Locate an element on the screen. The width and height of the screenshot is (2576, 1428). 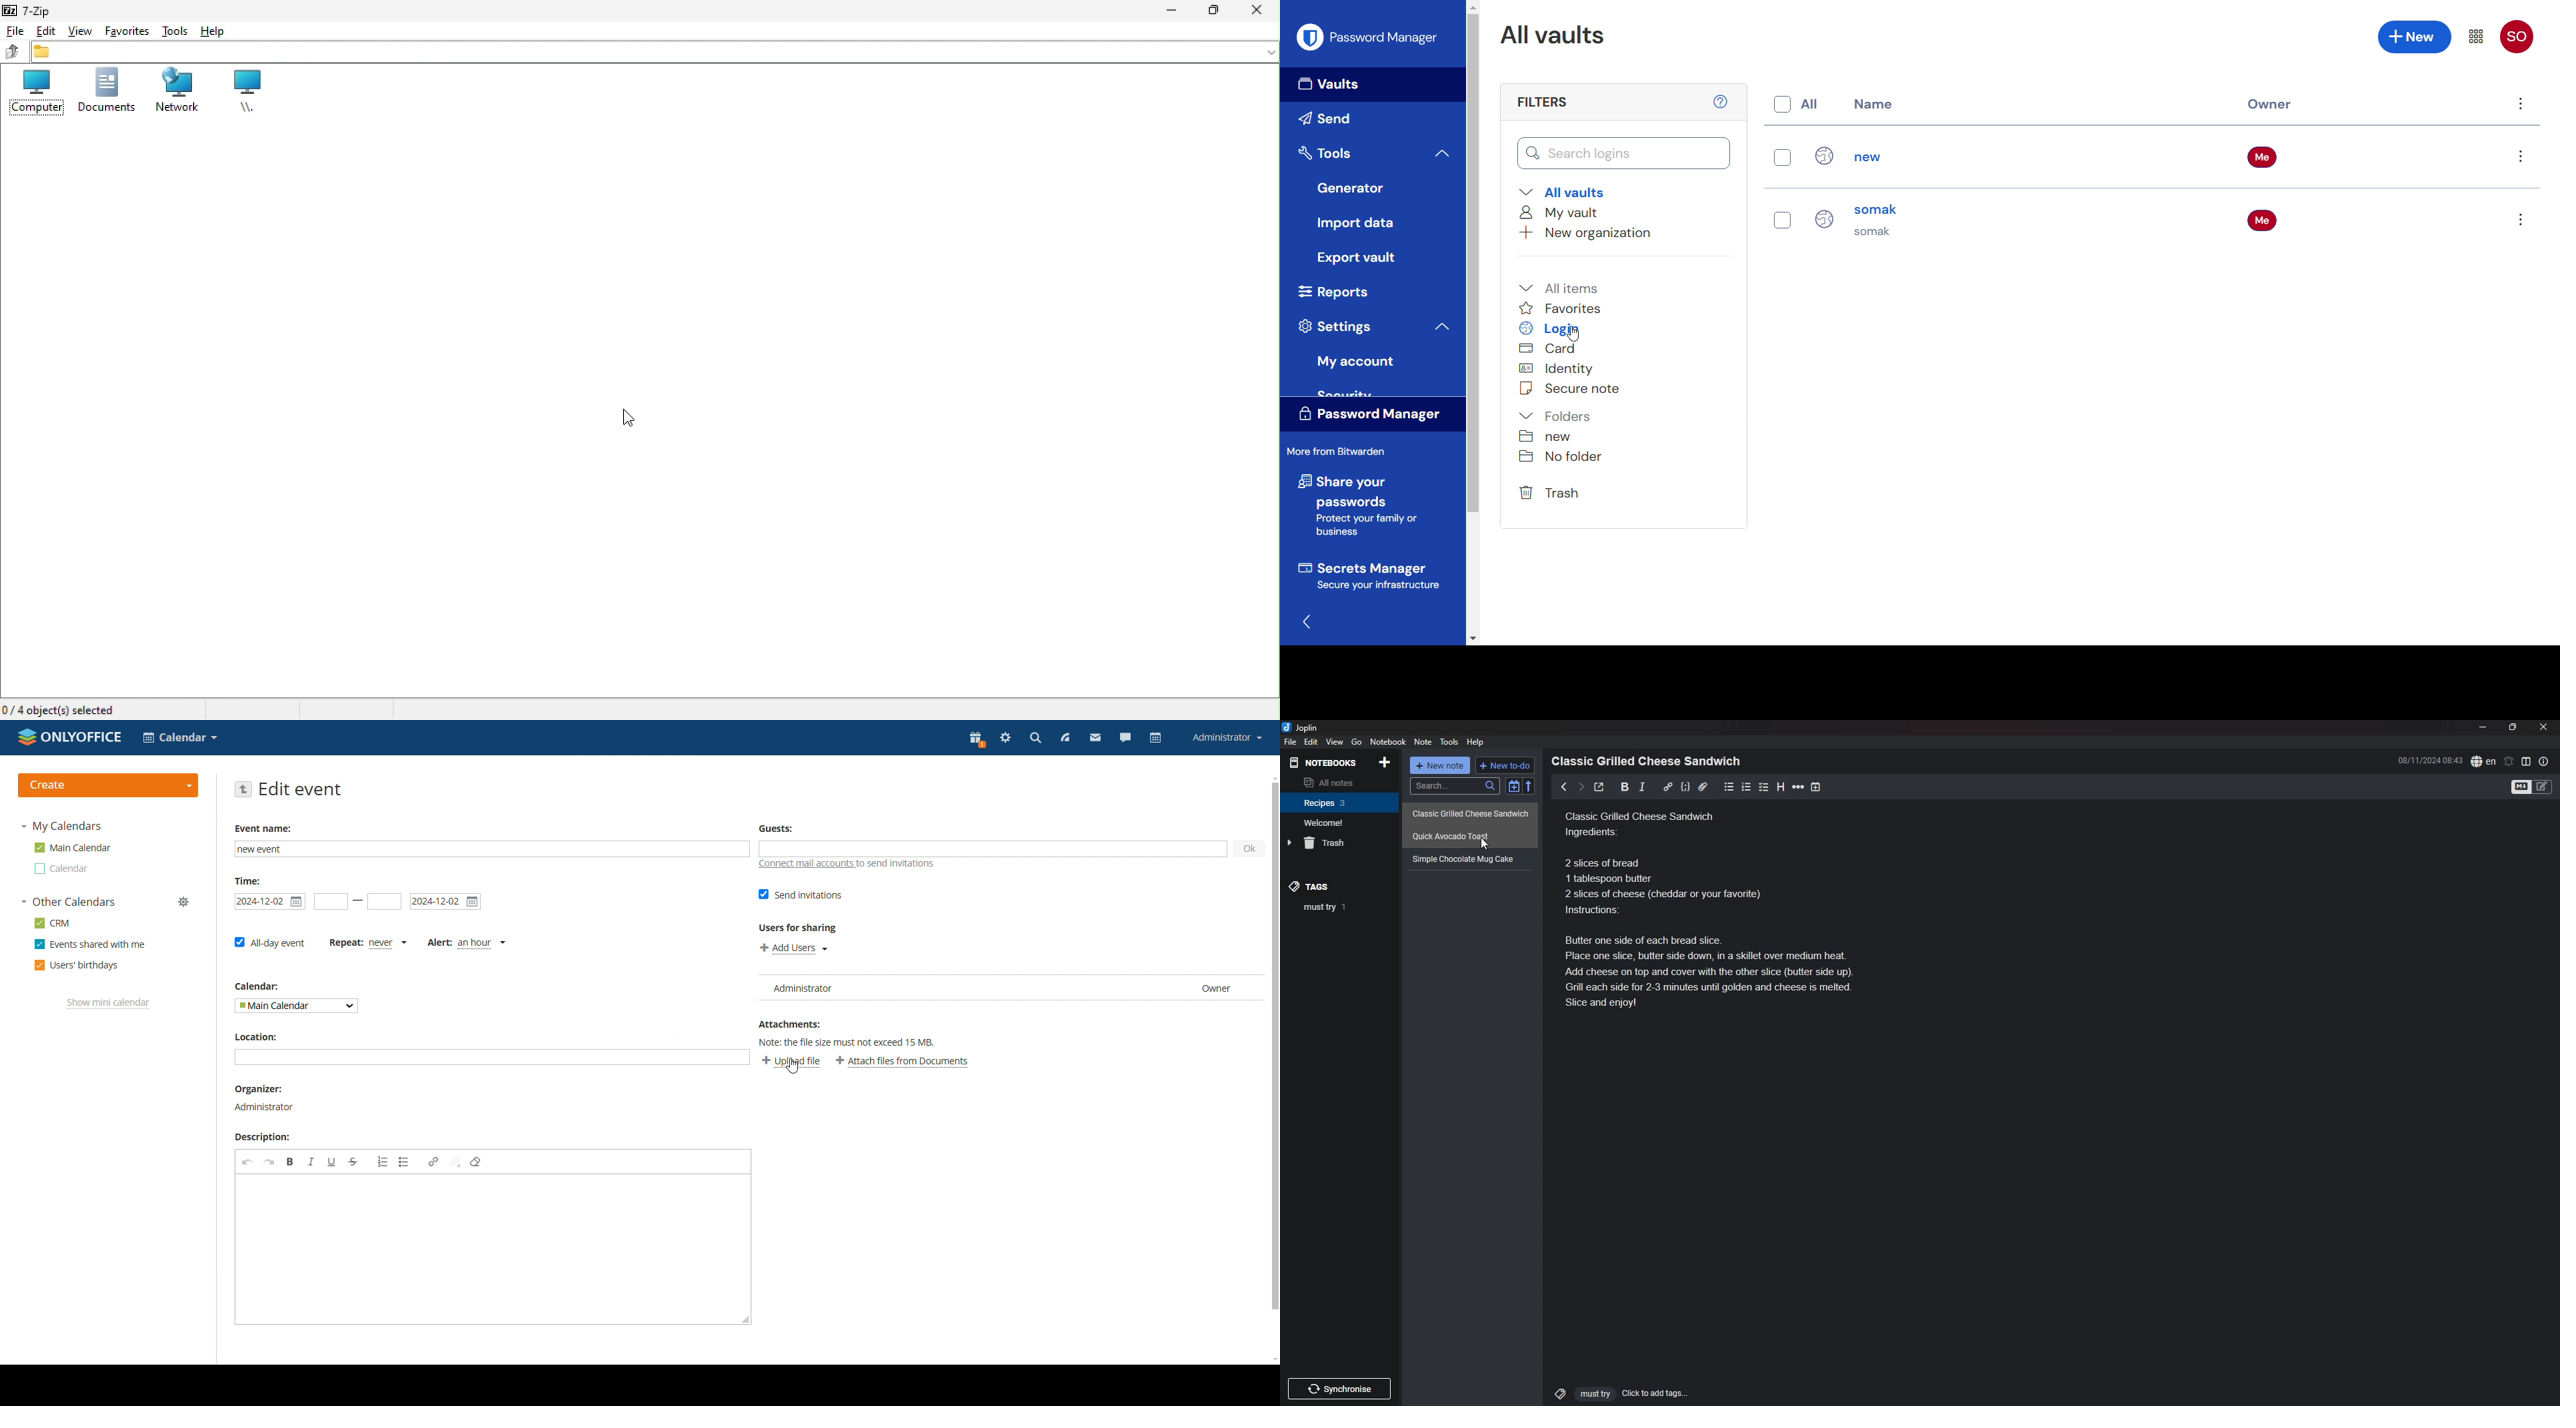
Password manager  is located at coordinates (1371, 41).